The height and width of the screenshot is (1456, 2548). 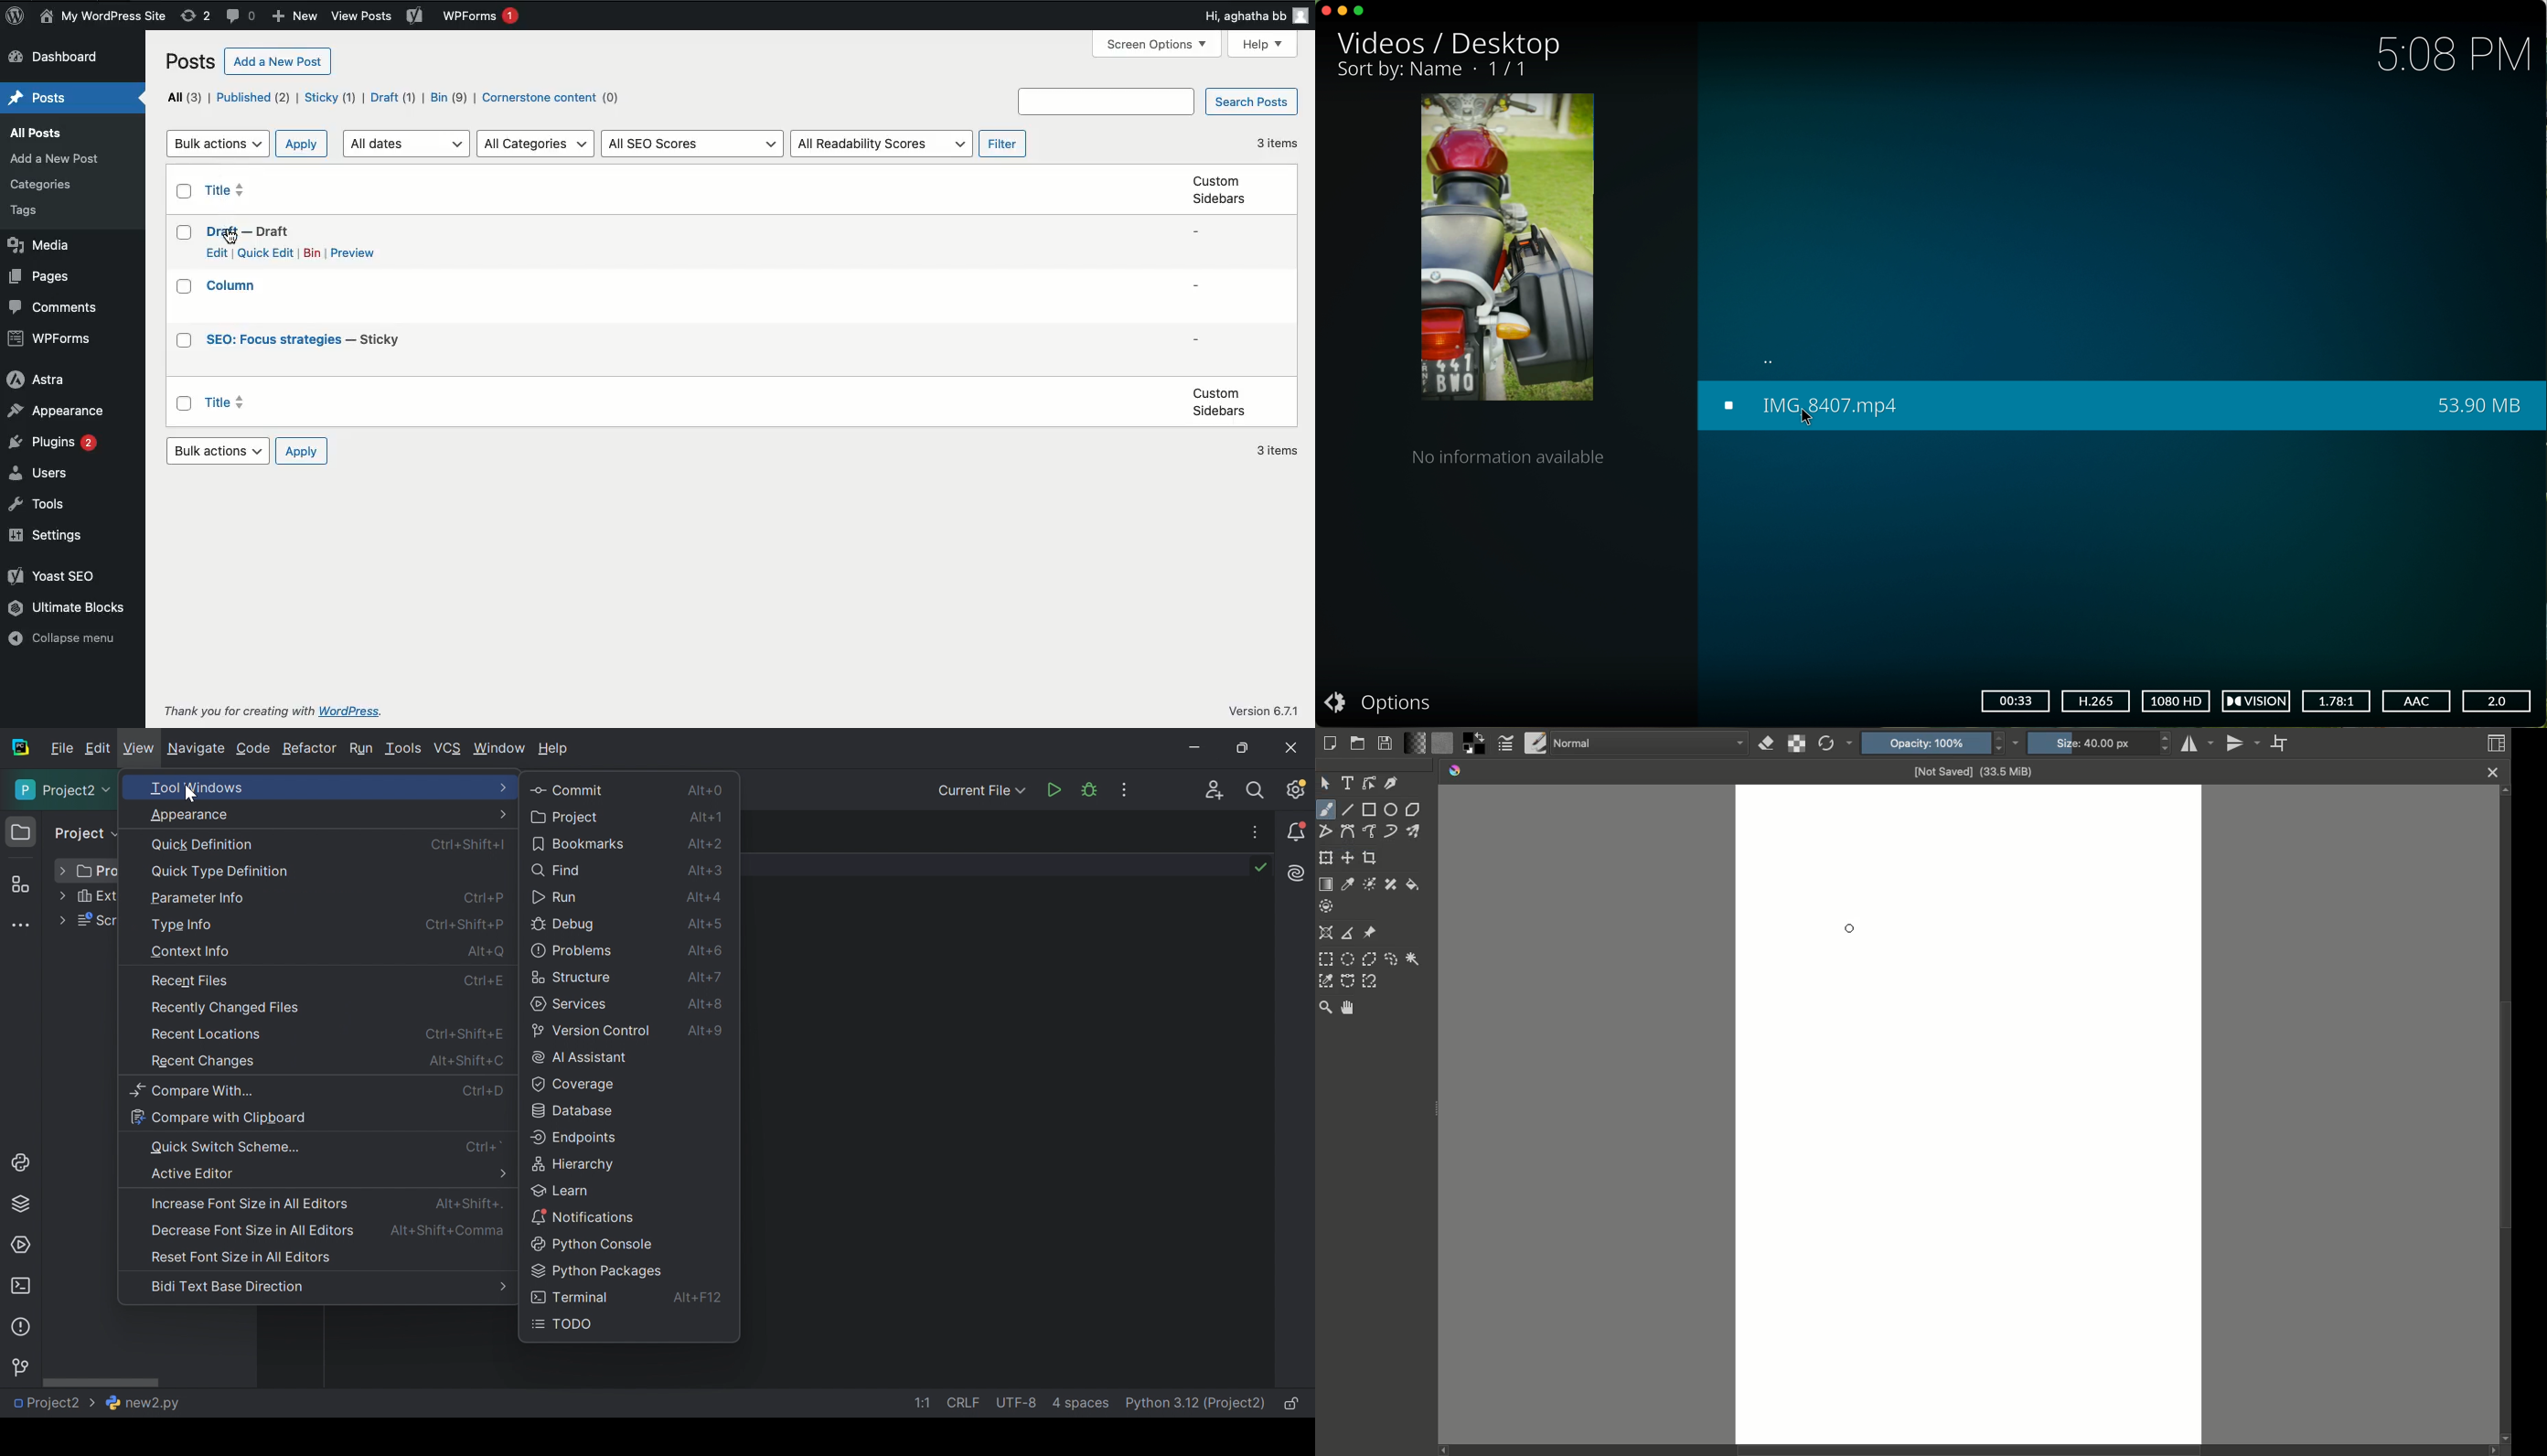 I want to click on Freehand brush tool, so click(x=1328, y=809).